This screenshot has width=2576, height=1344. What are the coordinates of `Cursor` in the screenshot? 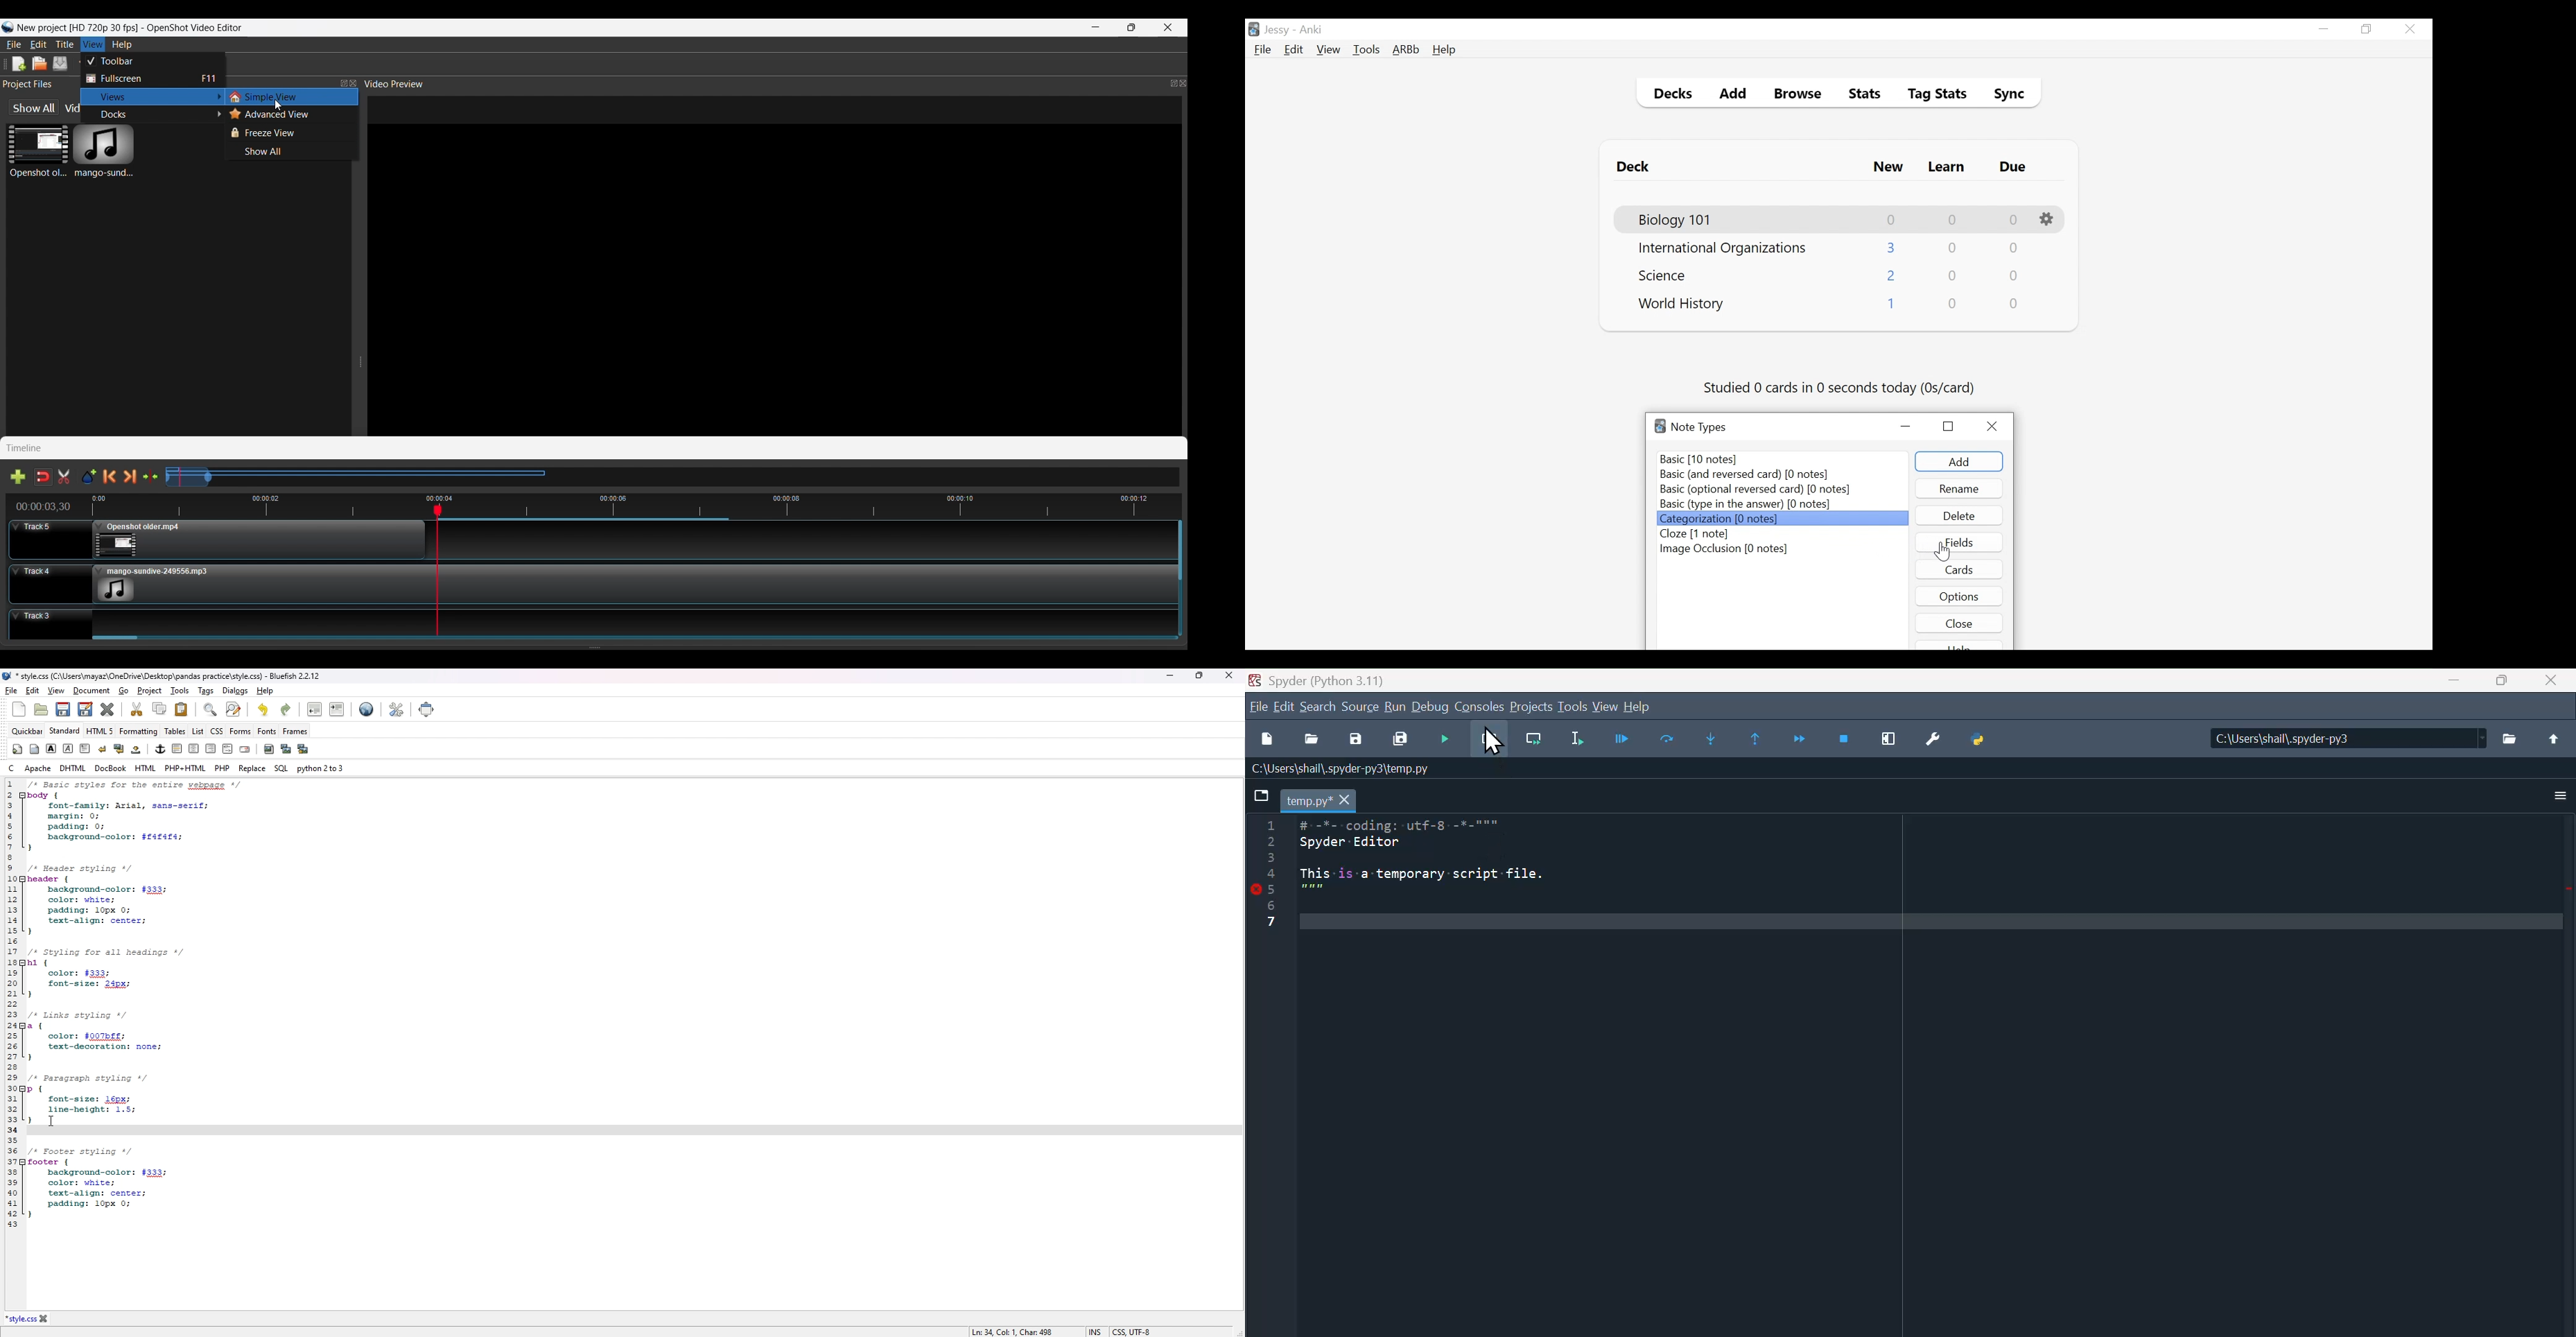 It's located at (1942, 551).